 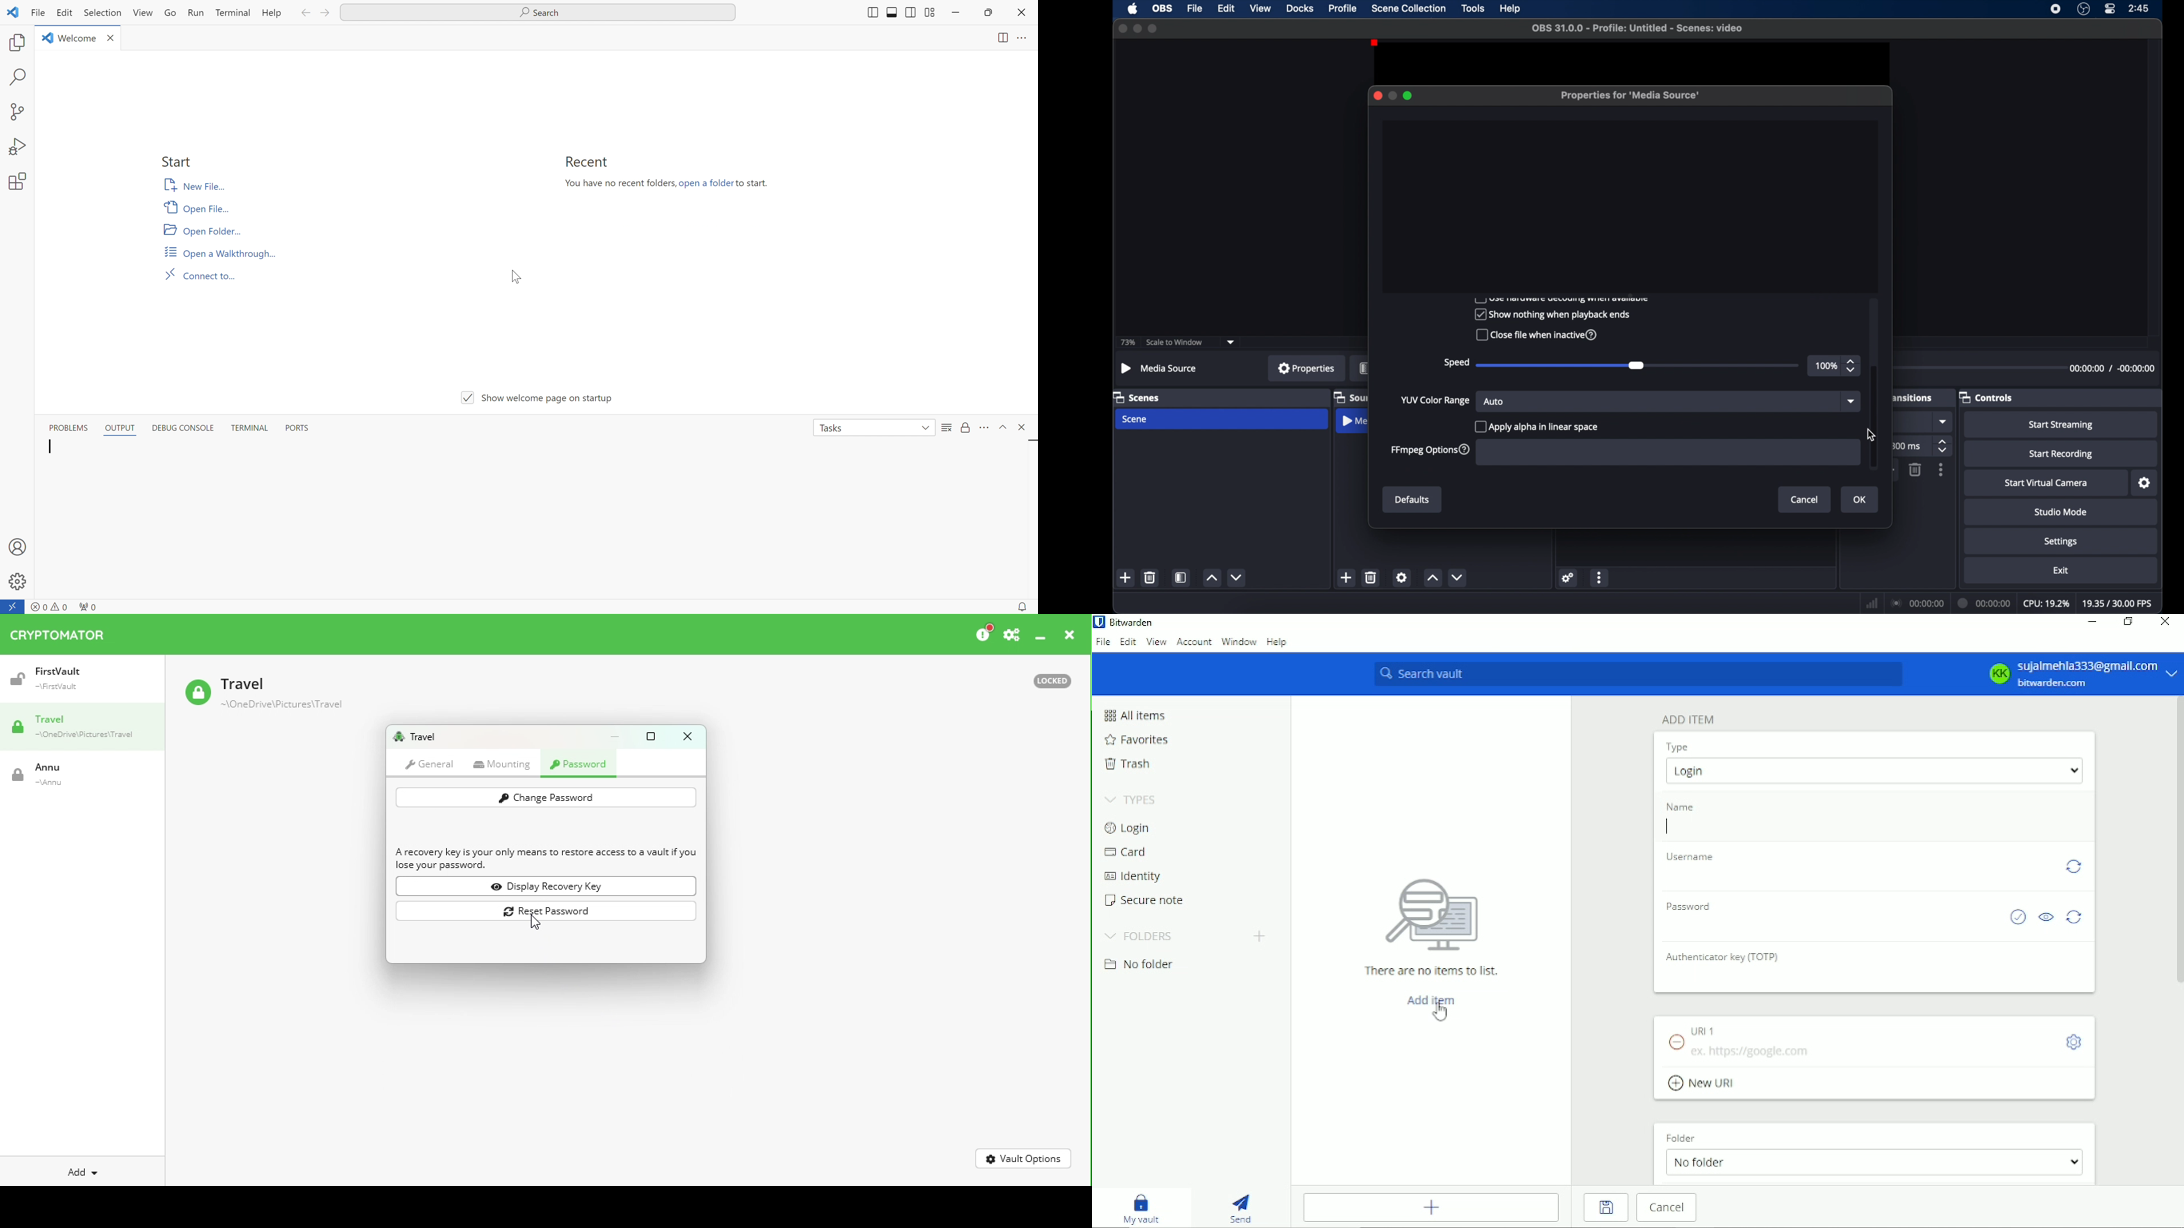 What do you see at coordinates (1668, 1210) in the screenshot?
I see `Cancel` at bounding box center [1668, 1210].